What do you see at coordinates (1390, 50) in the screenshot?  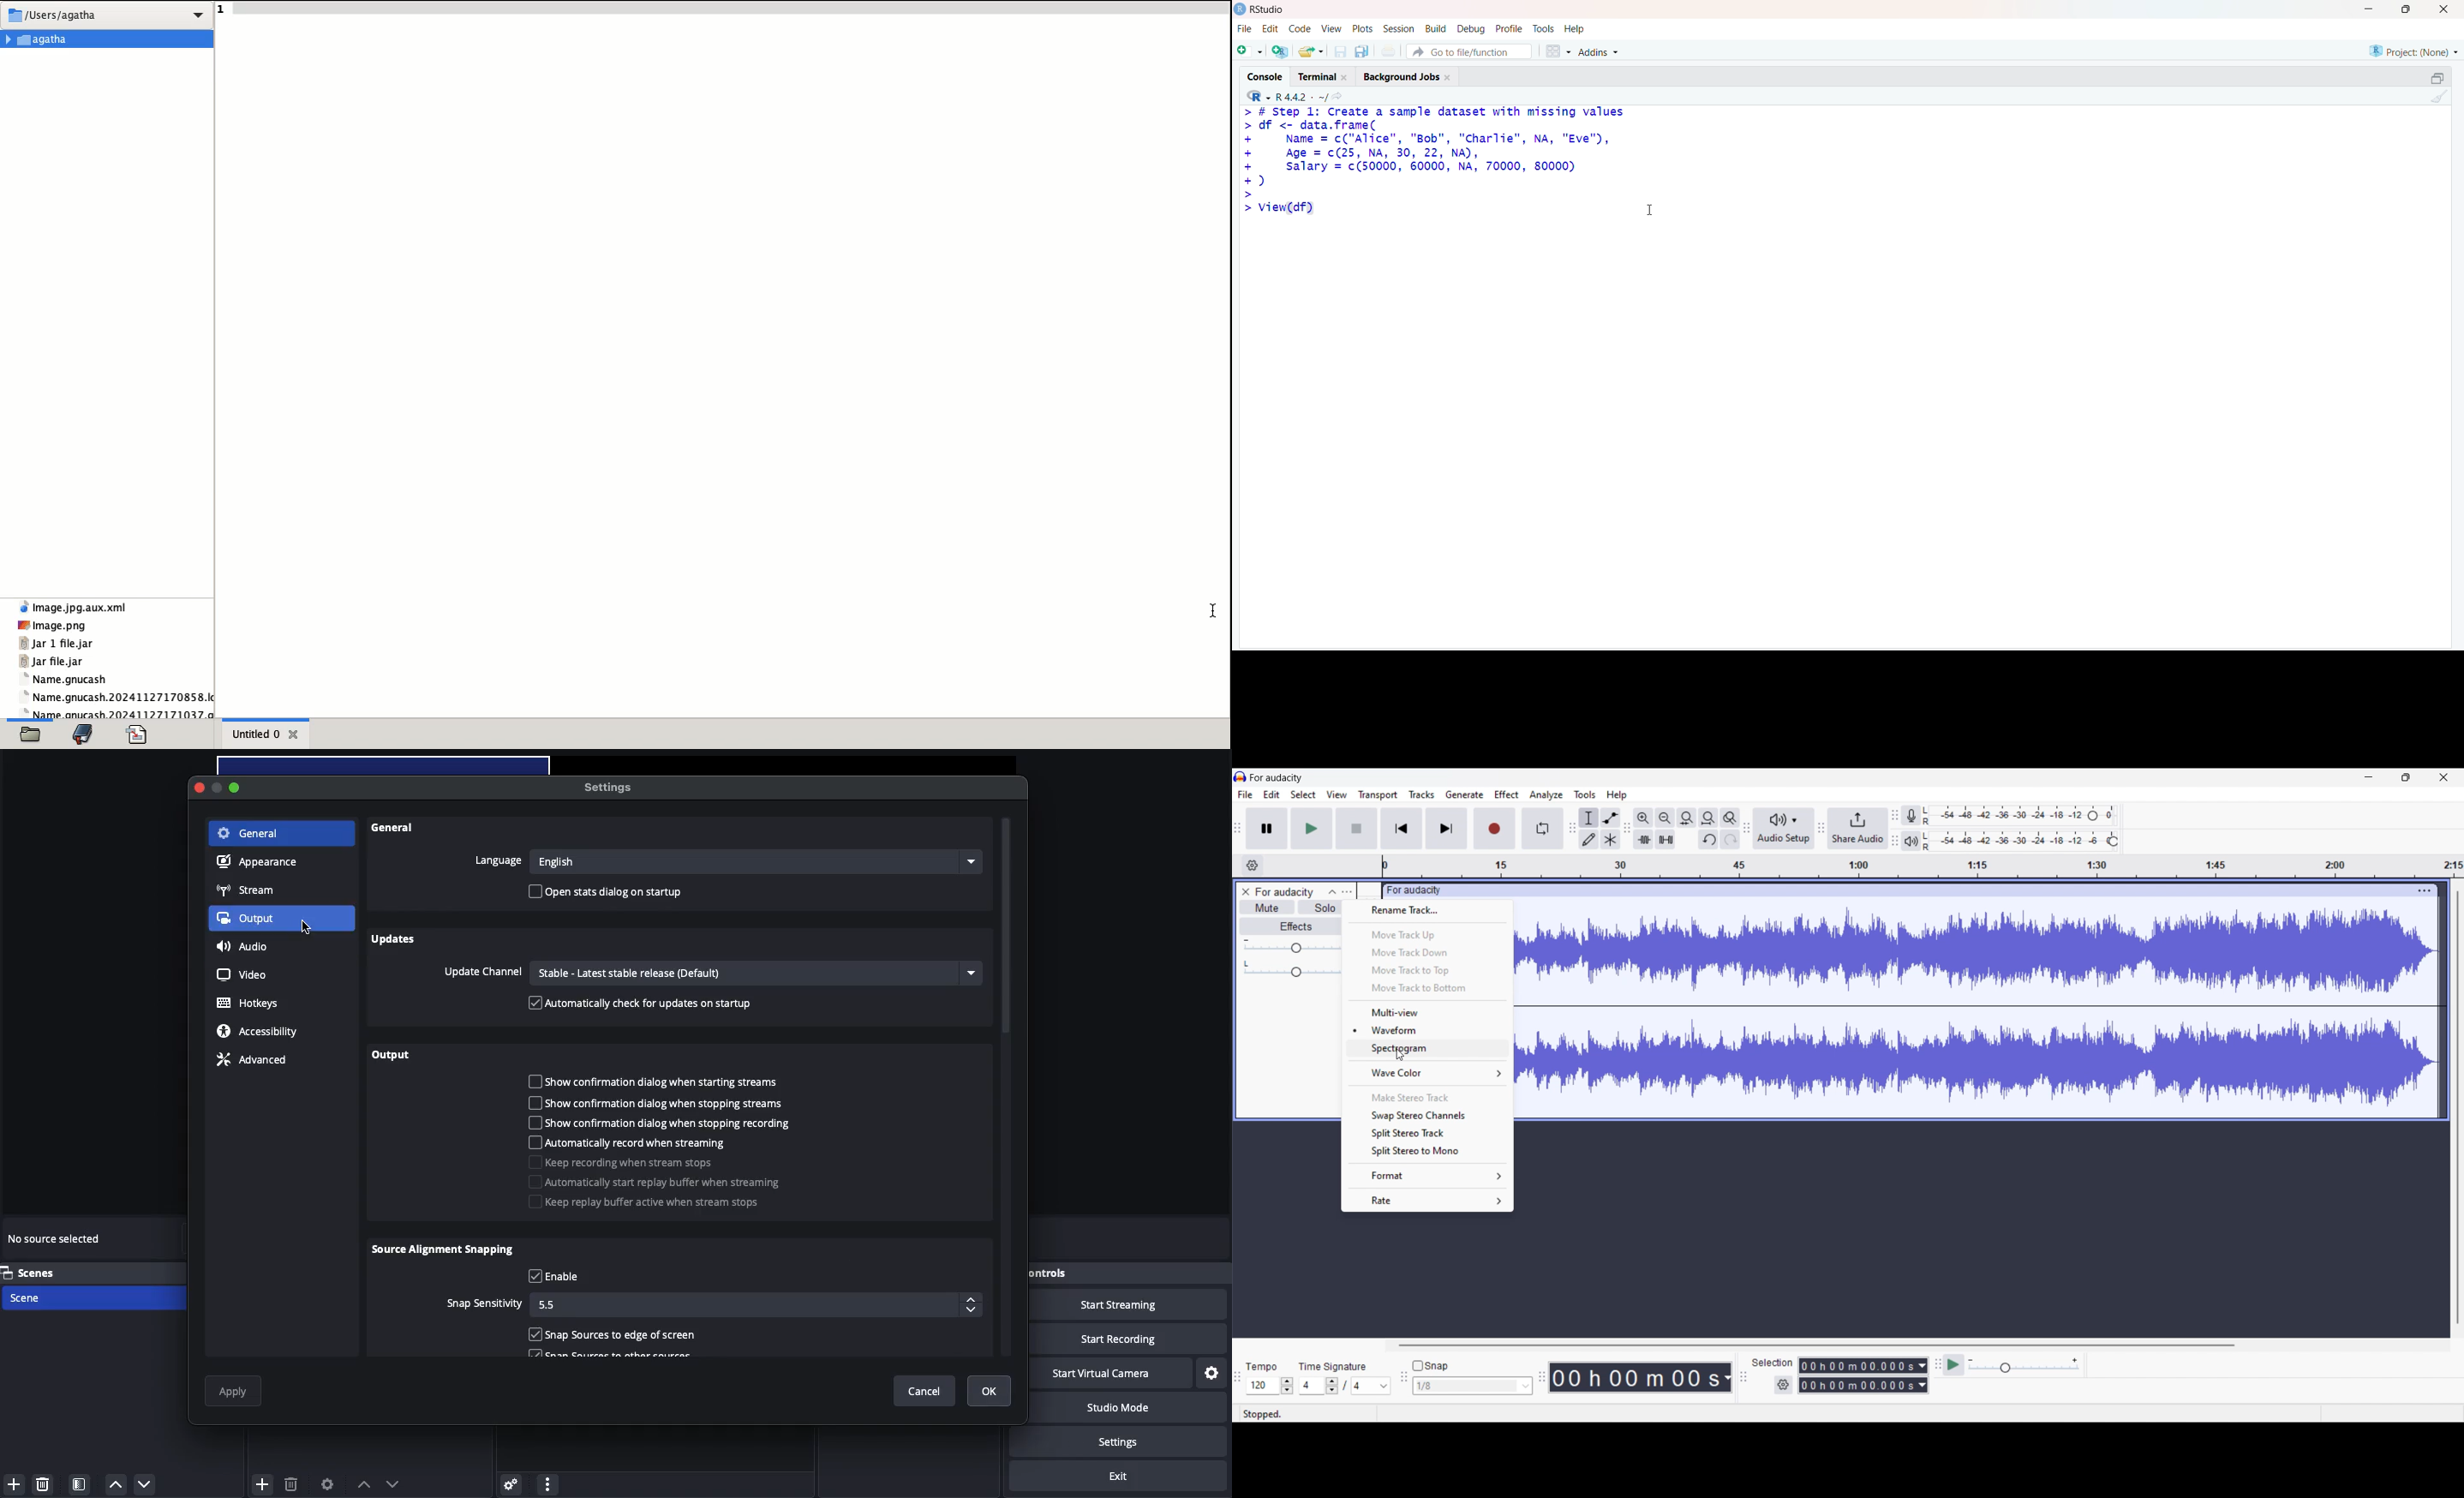 I see `Print the current file` at bounding box center [1390, 50].